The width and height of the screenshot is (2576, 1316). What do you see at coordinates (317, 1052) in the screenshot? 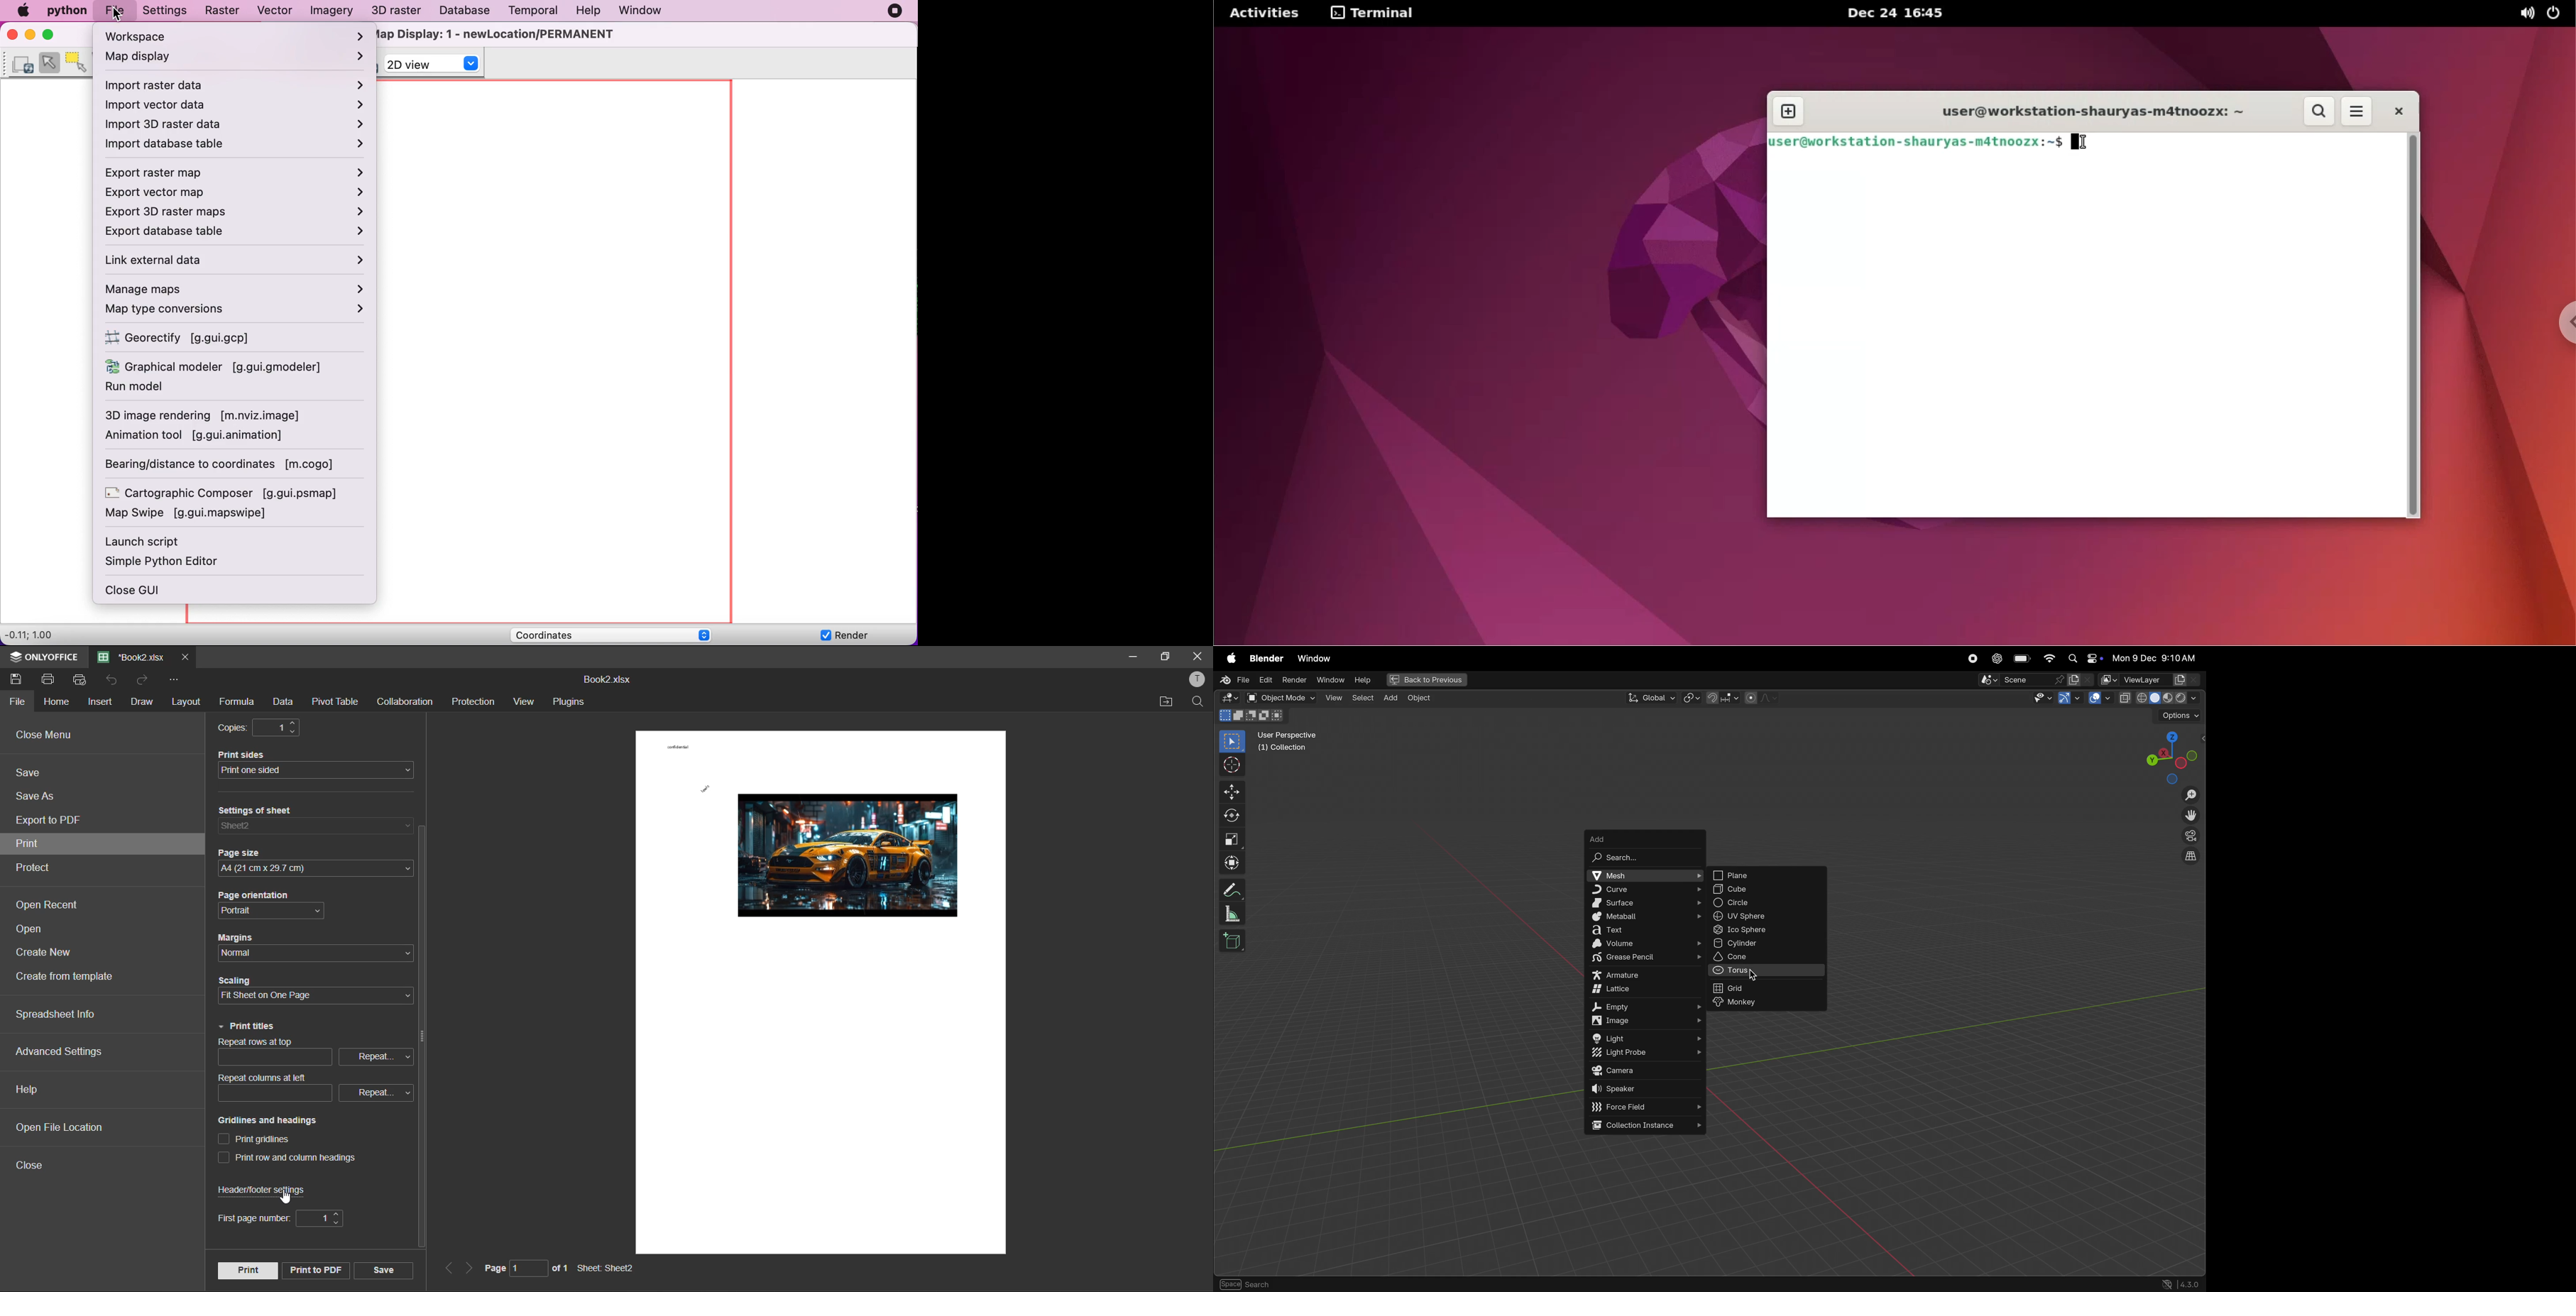
I see `repeat rows at top` at bounding box center [317, 1052].